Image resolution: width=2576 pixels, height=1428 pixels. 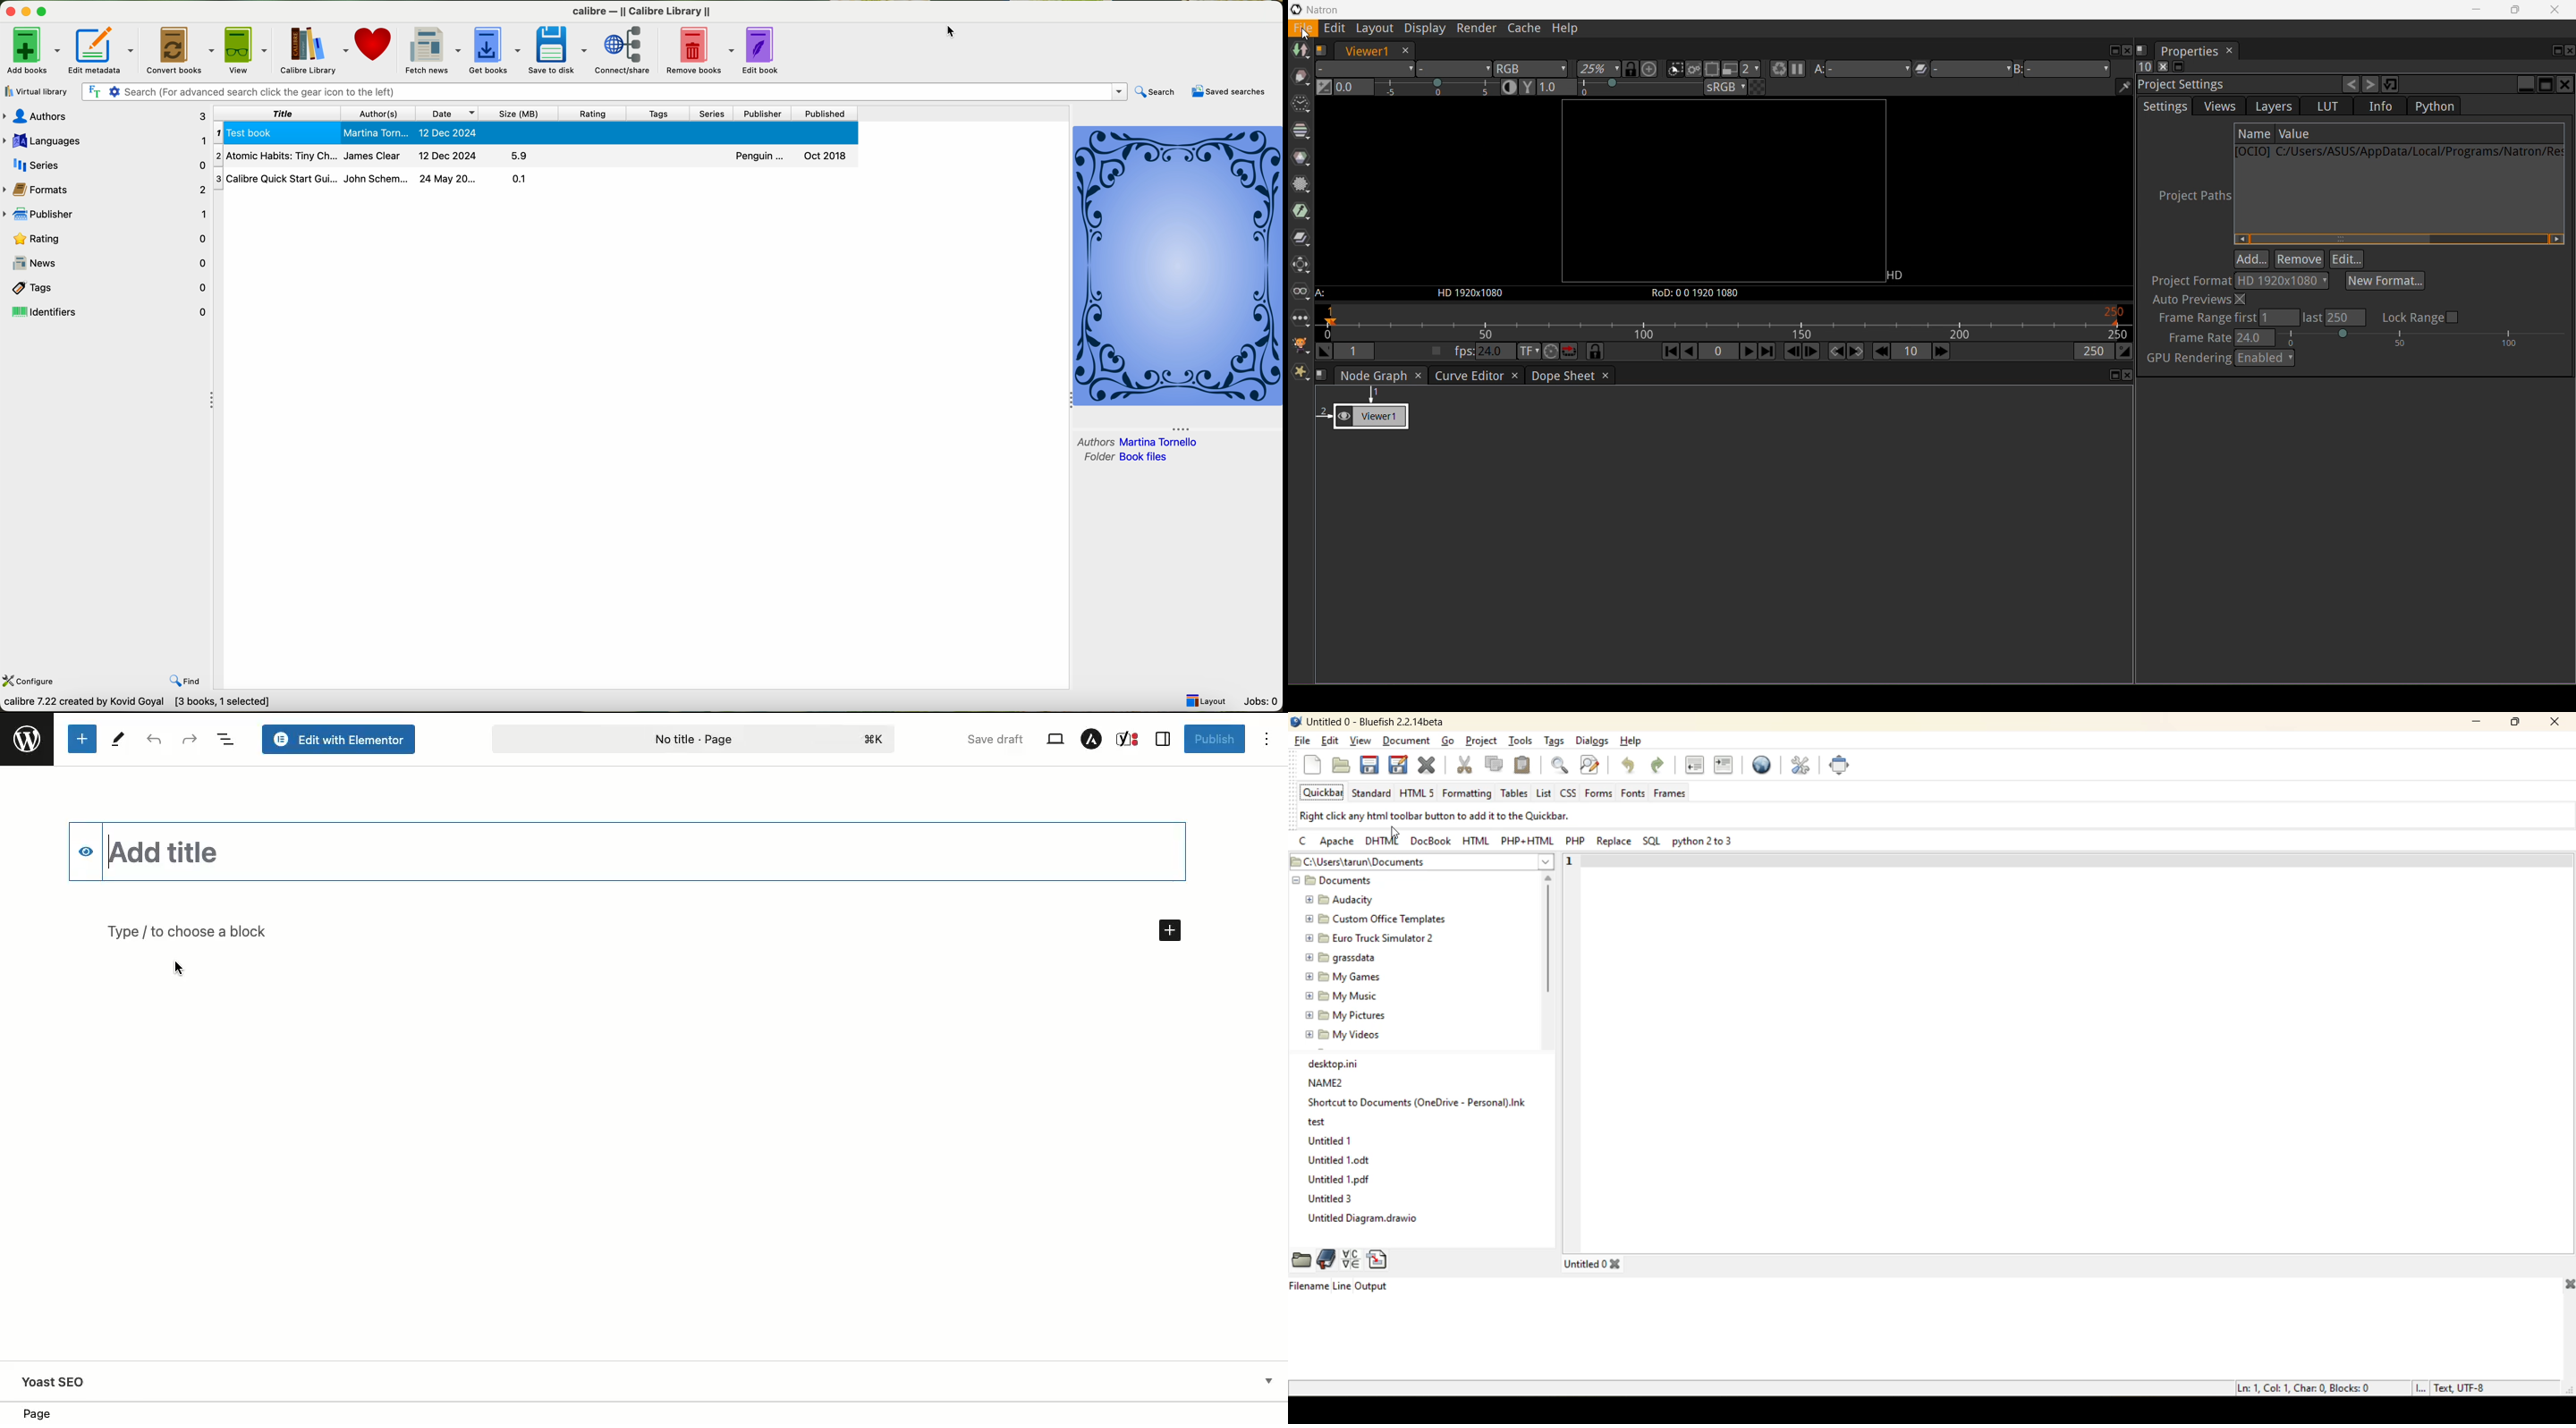 What do you see at coordinates (1342, 901) in the screenshot?
I see `Audacity` at bounding box center [1342, 901].